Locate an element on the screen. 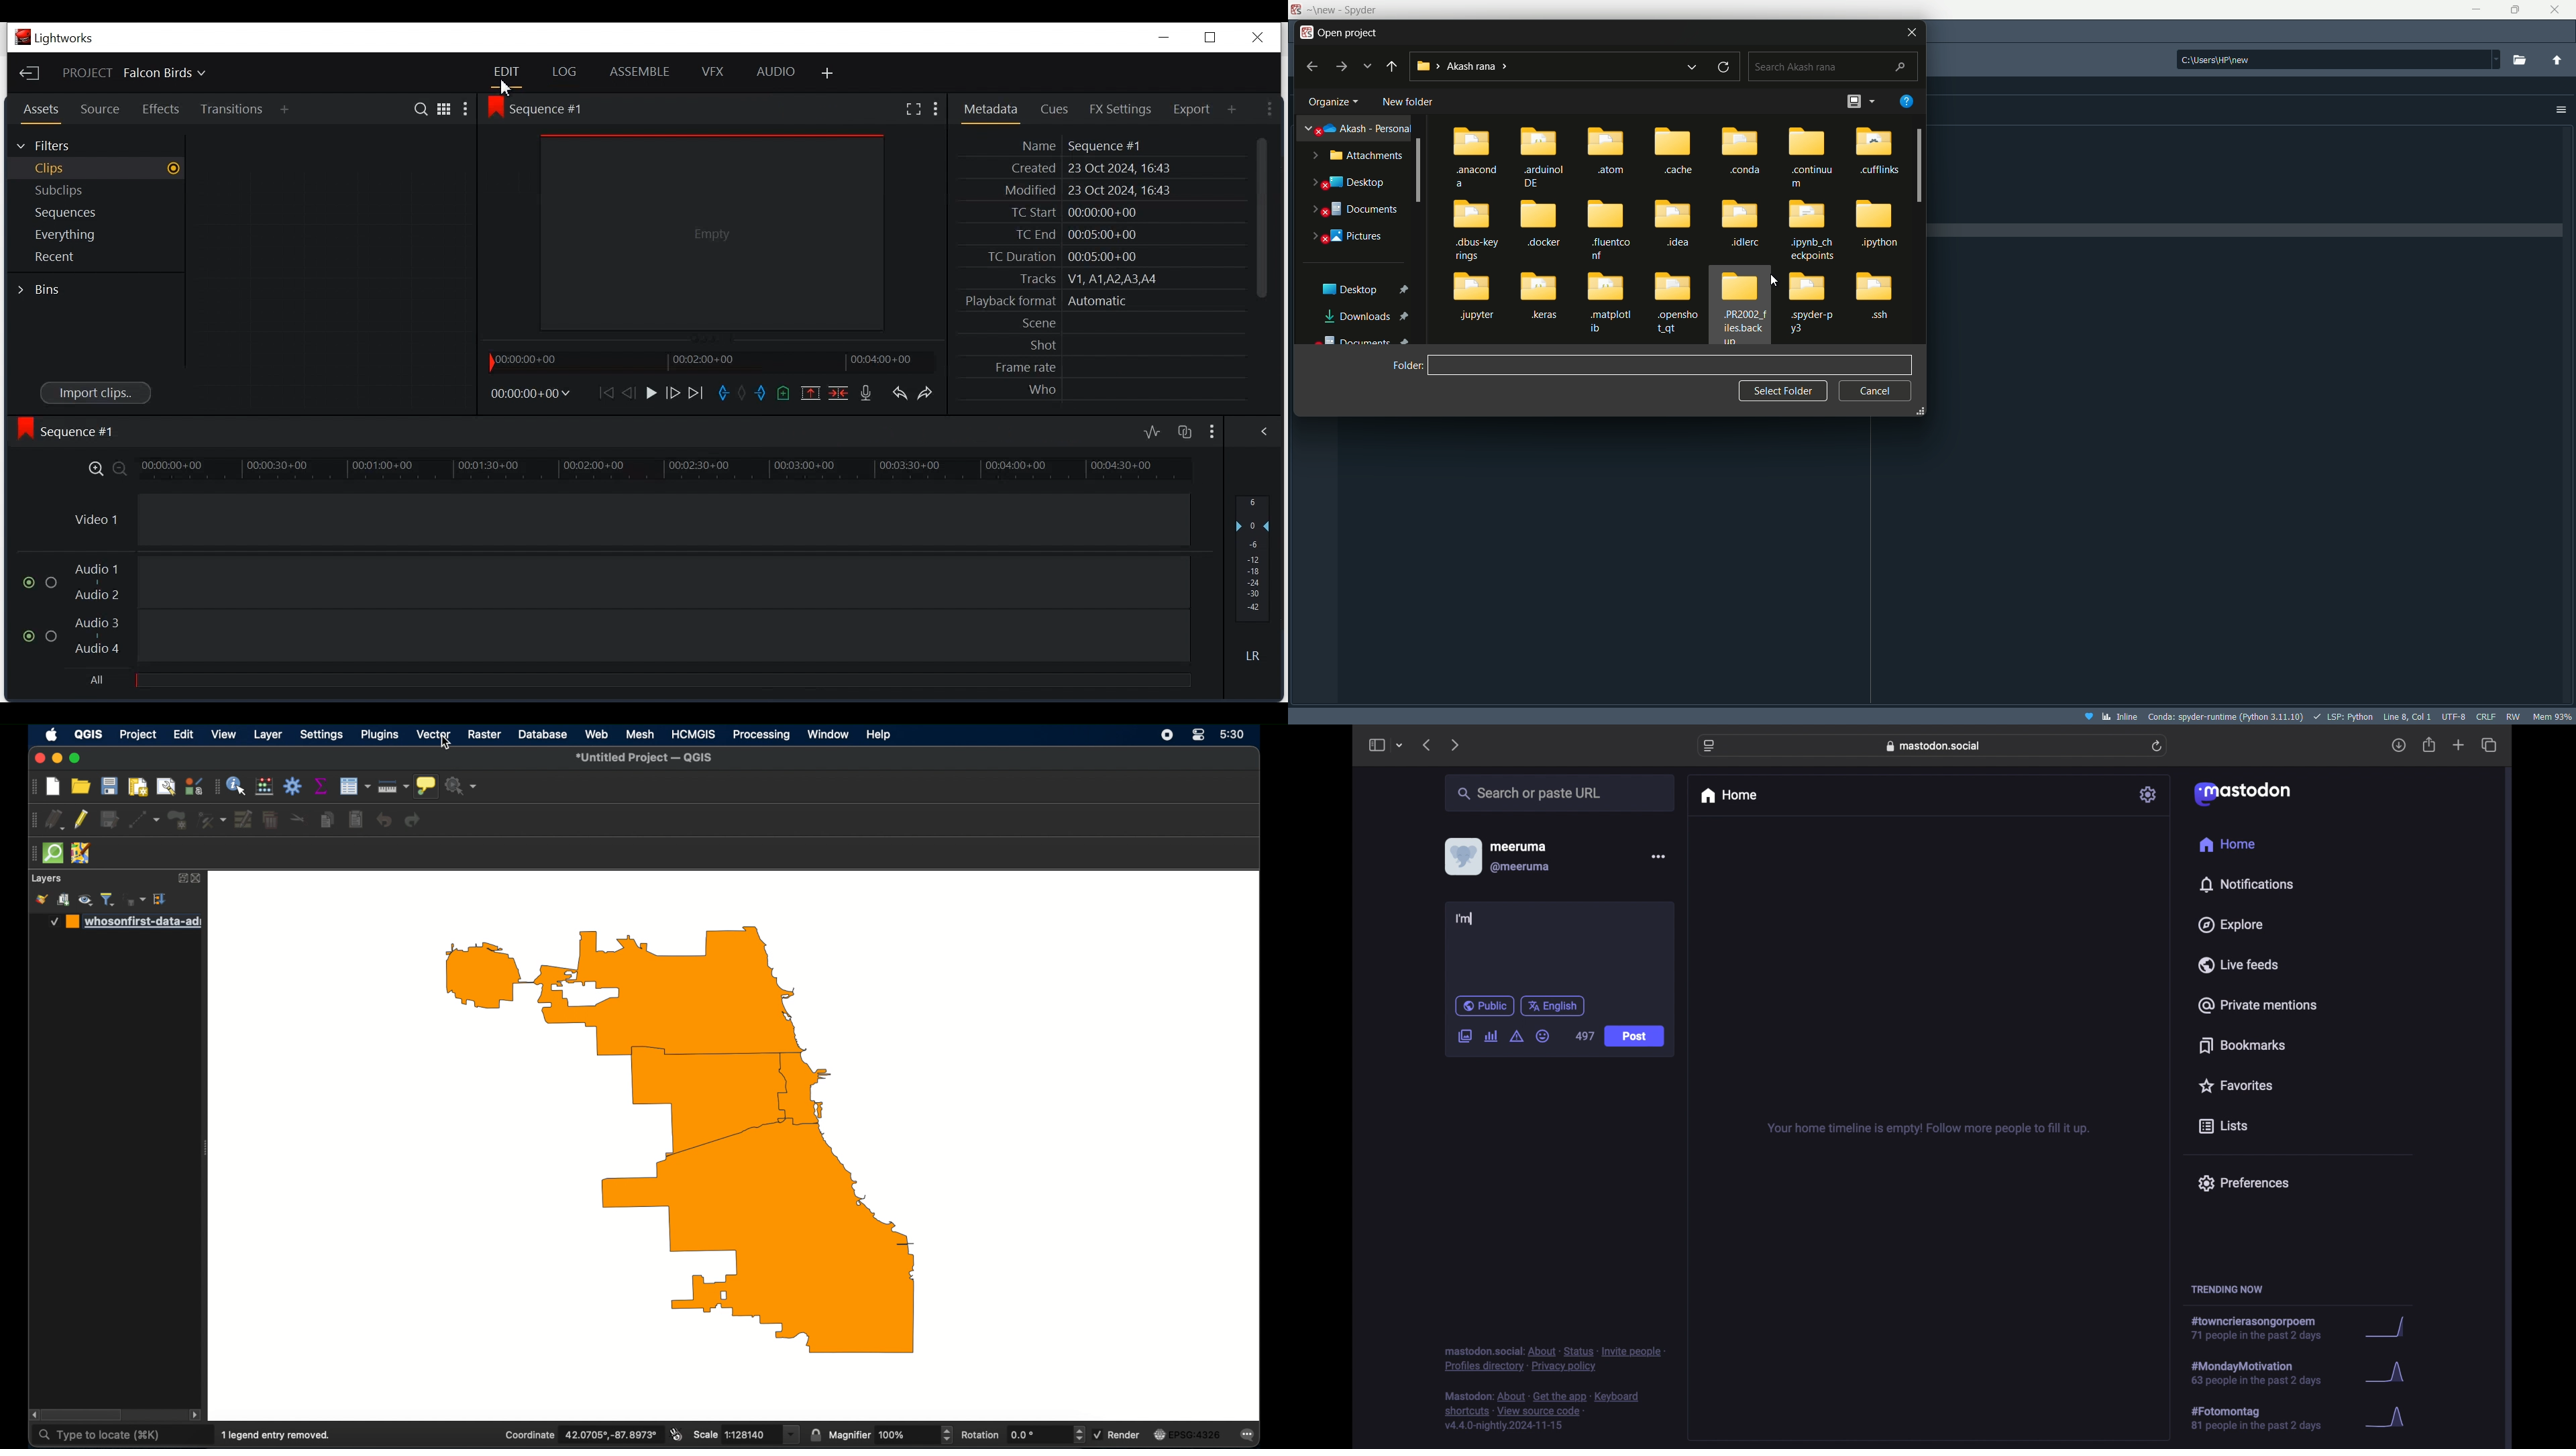 This screenshot has width=2576, height=1456. Show settings menu is located at coordinates (466, 108).